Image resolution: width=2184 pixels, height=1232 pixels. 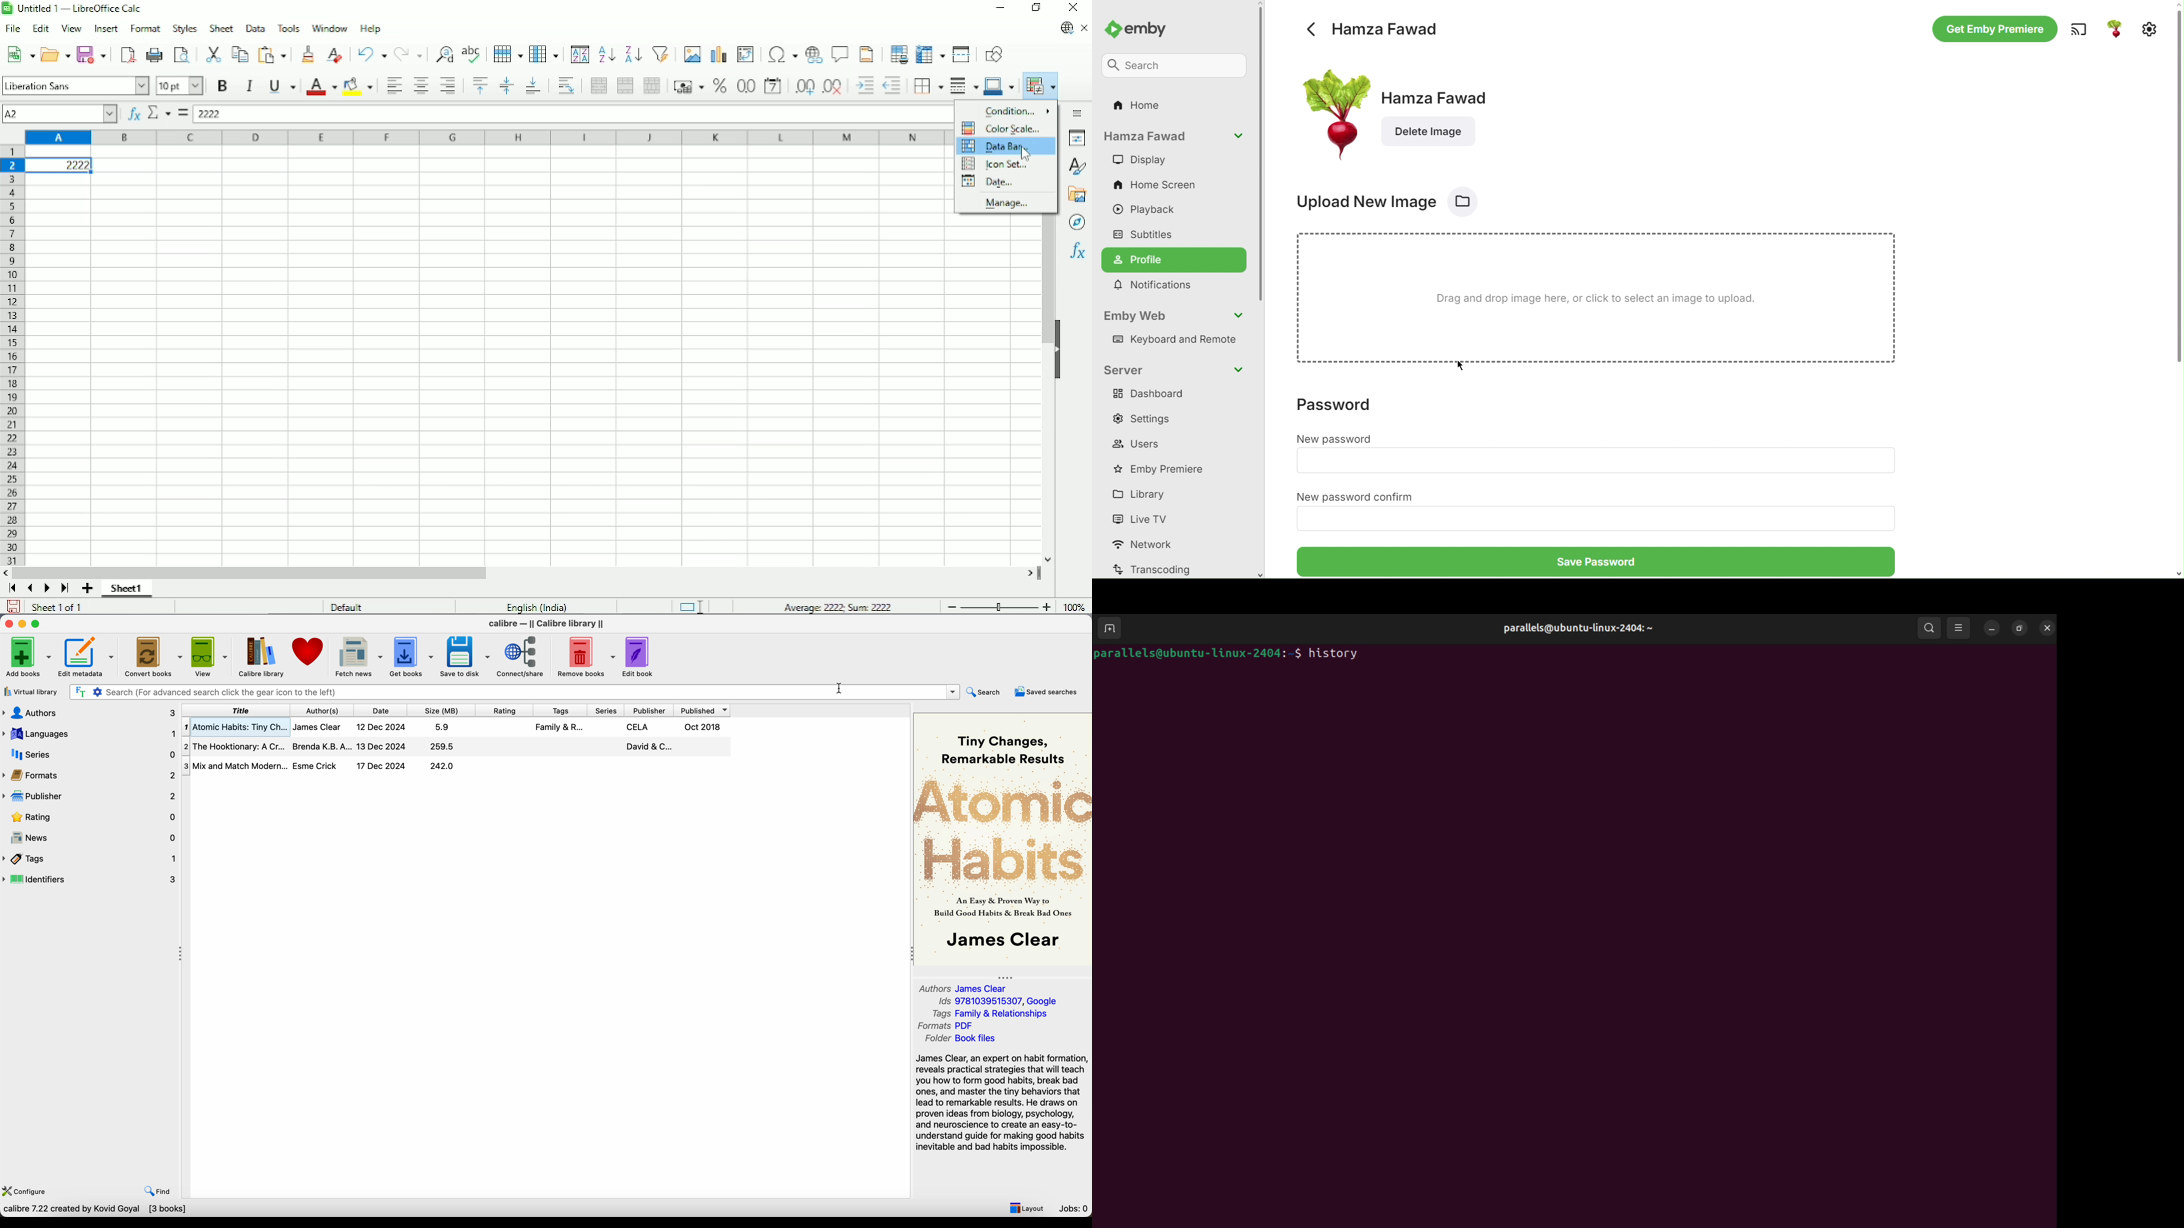 I want to click on Clear direct formatting, so click(x=334, y=55).